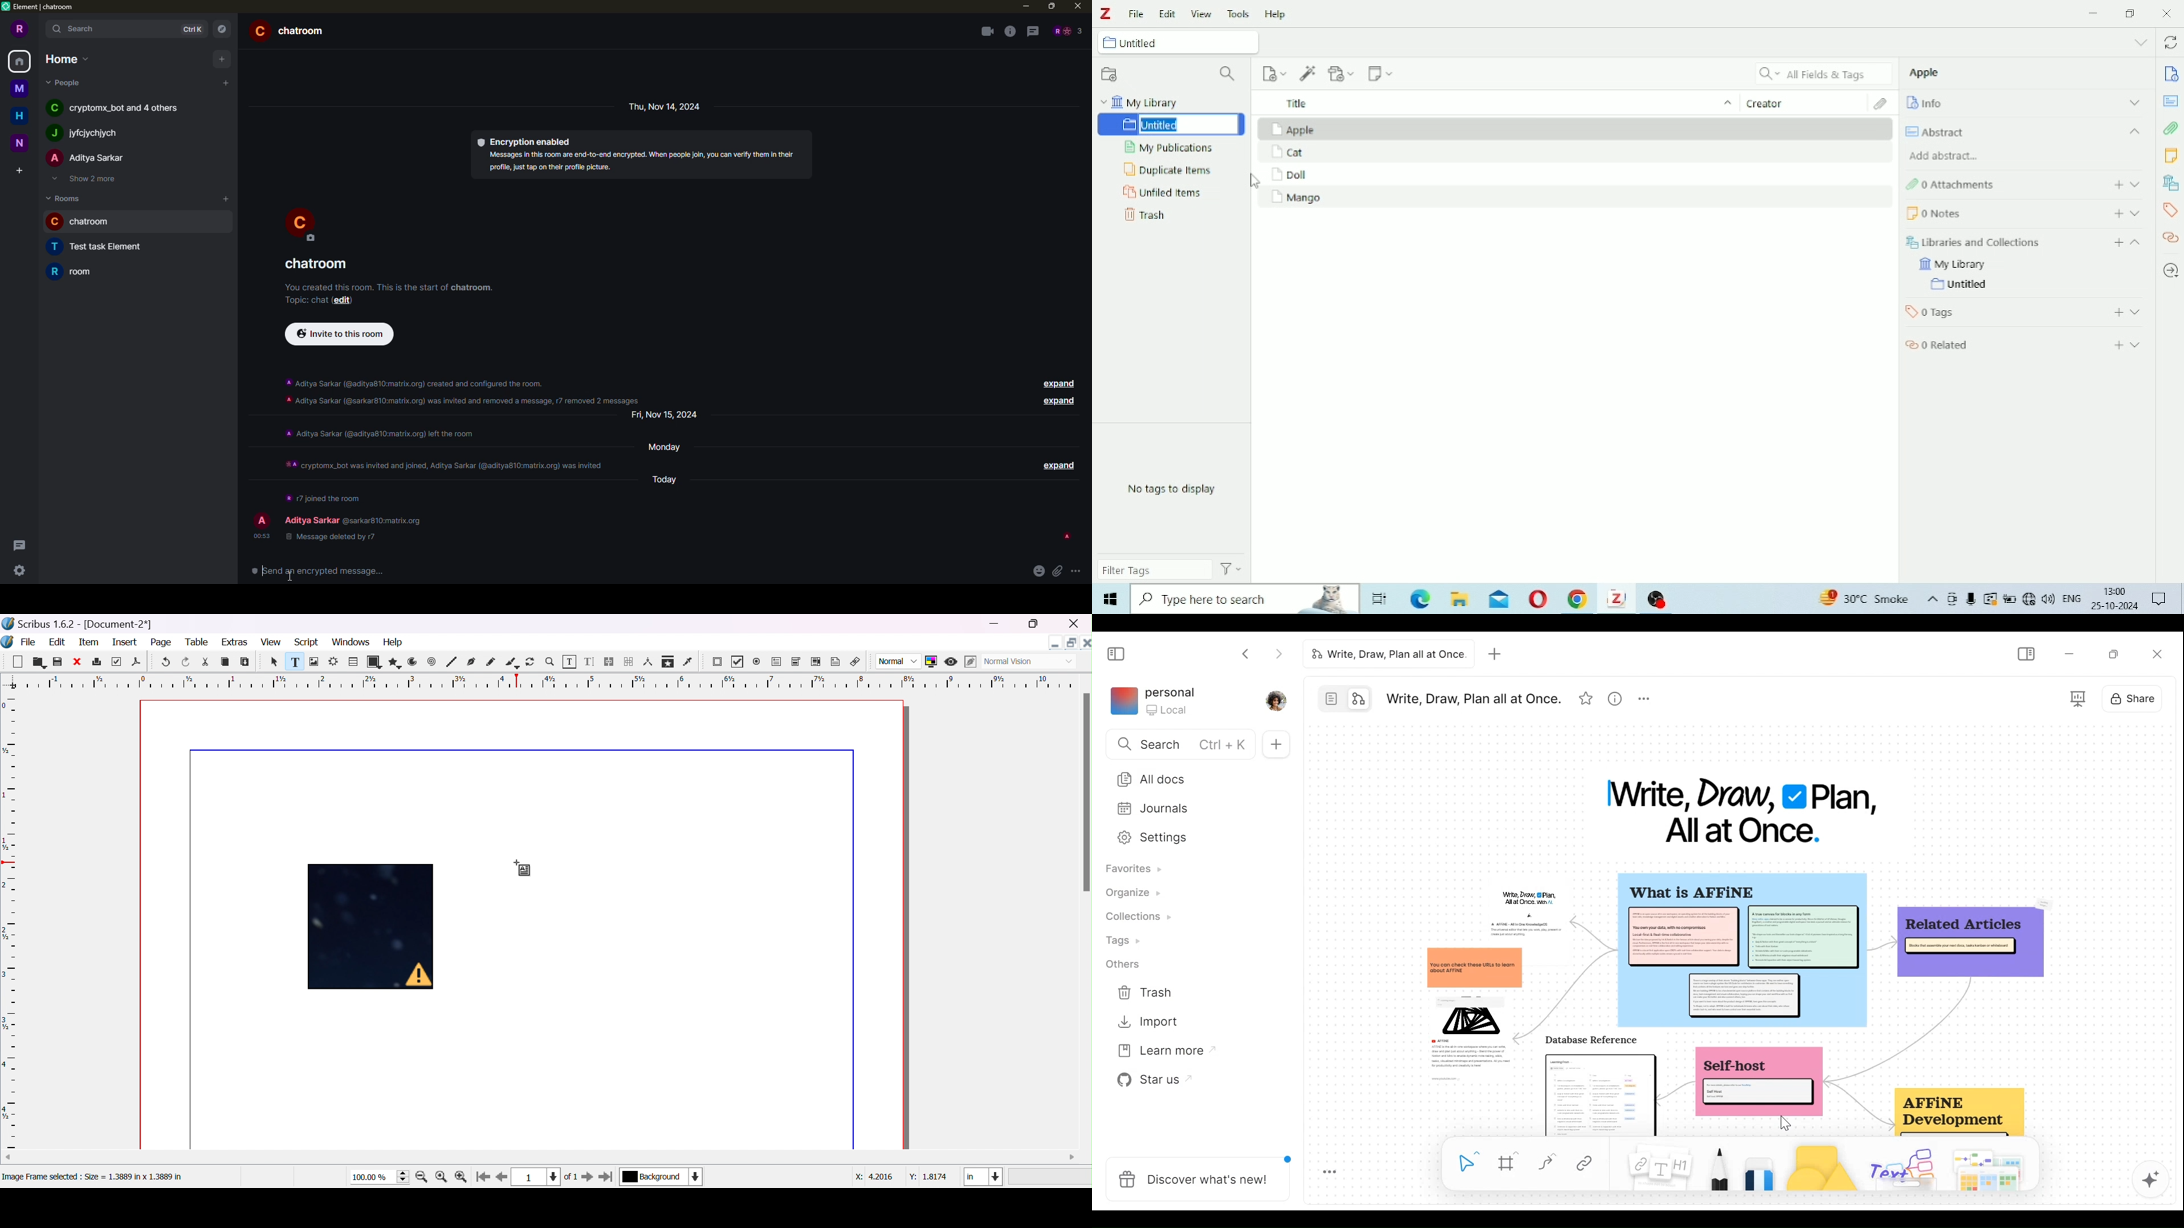  I want to click on View, so click(1201, 13).